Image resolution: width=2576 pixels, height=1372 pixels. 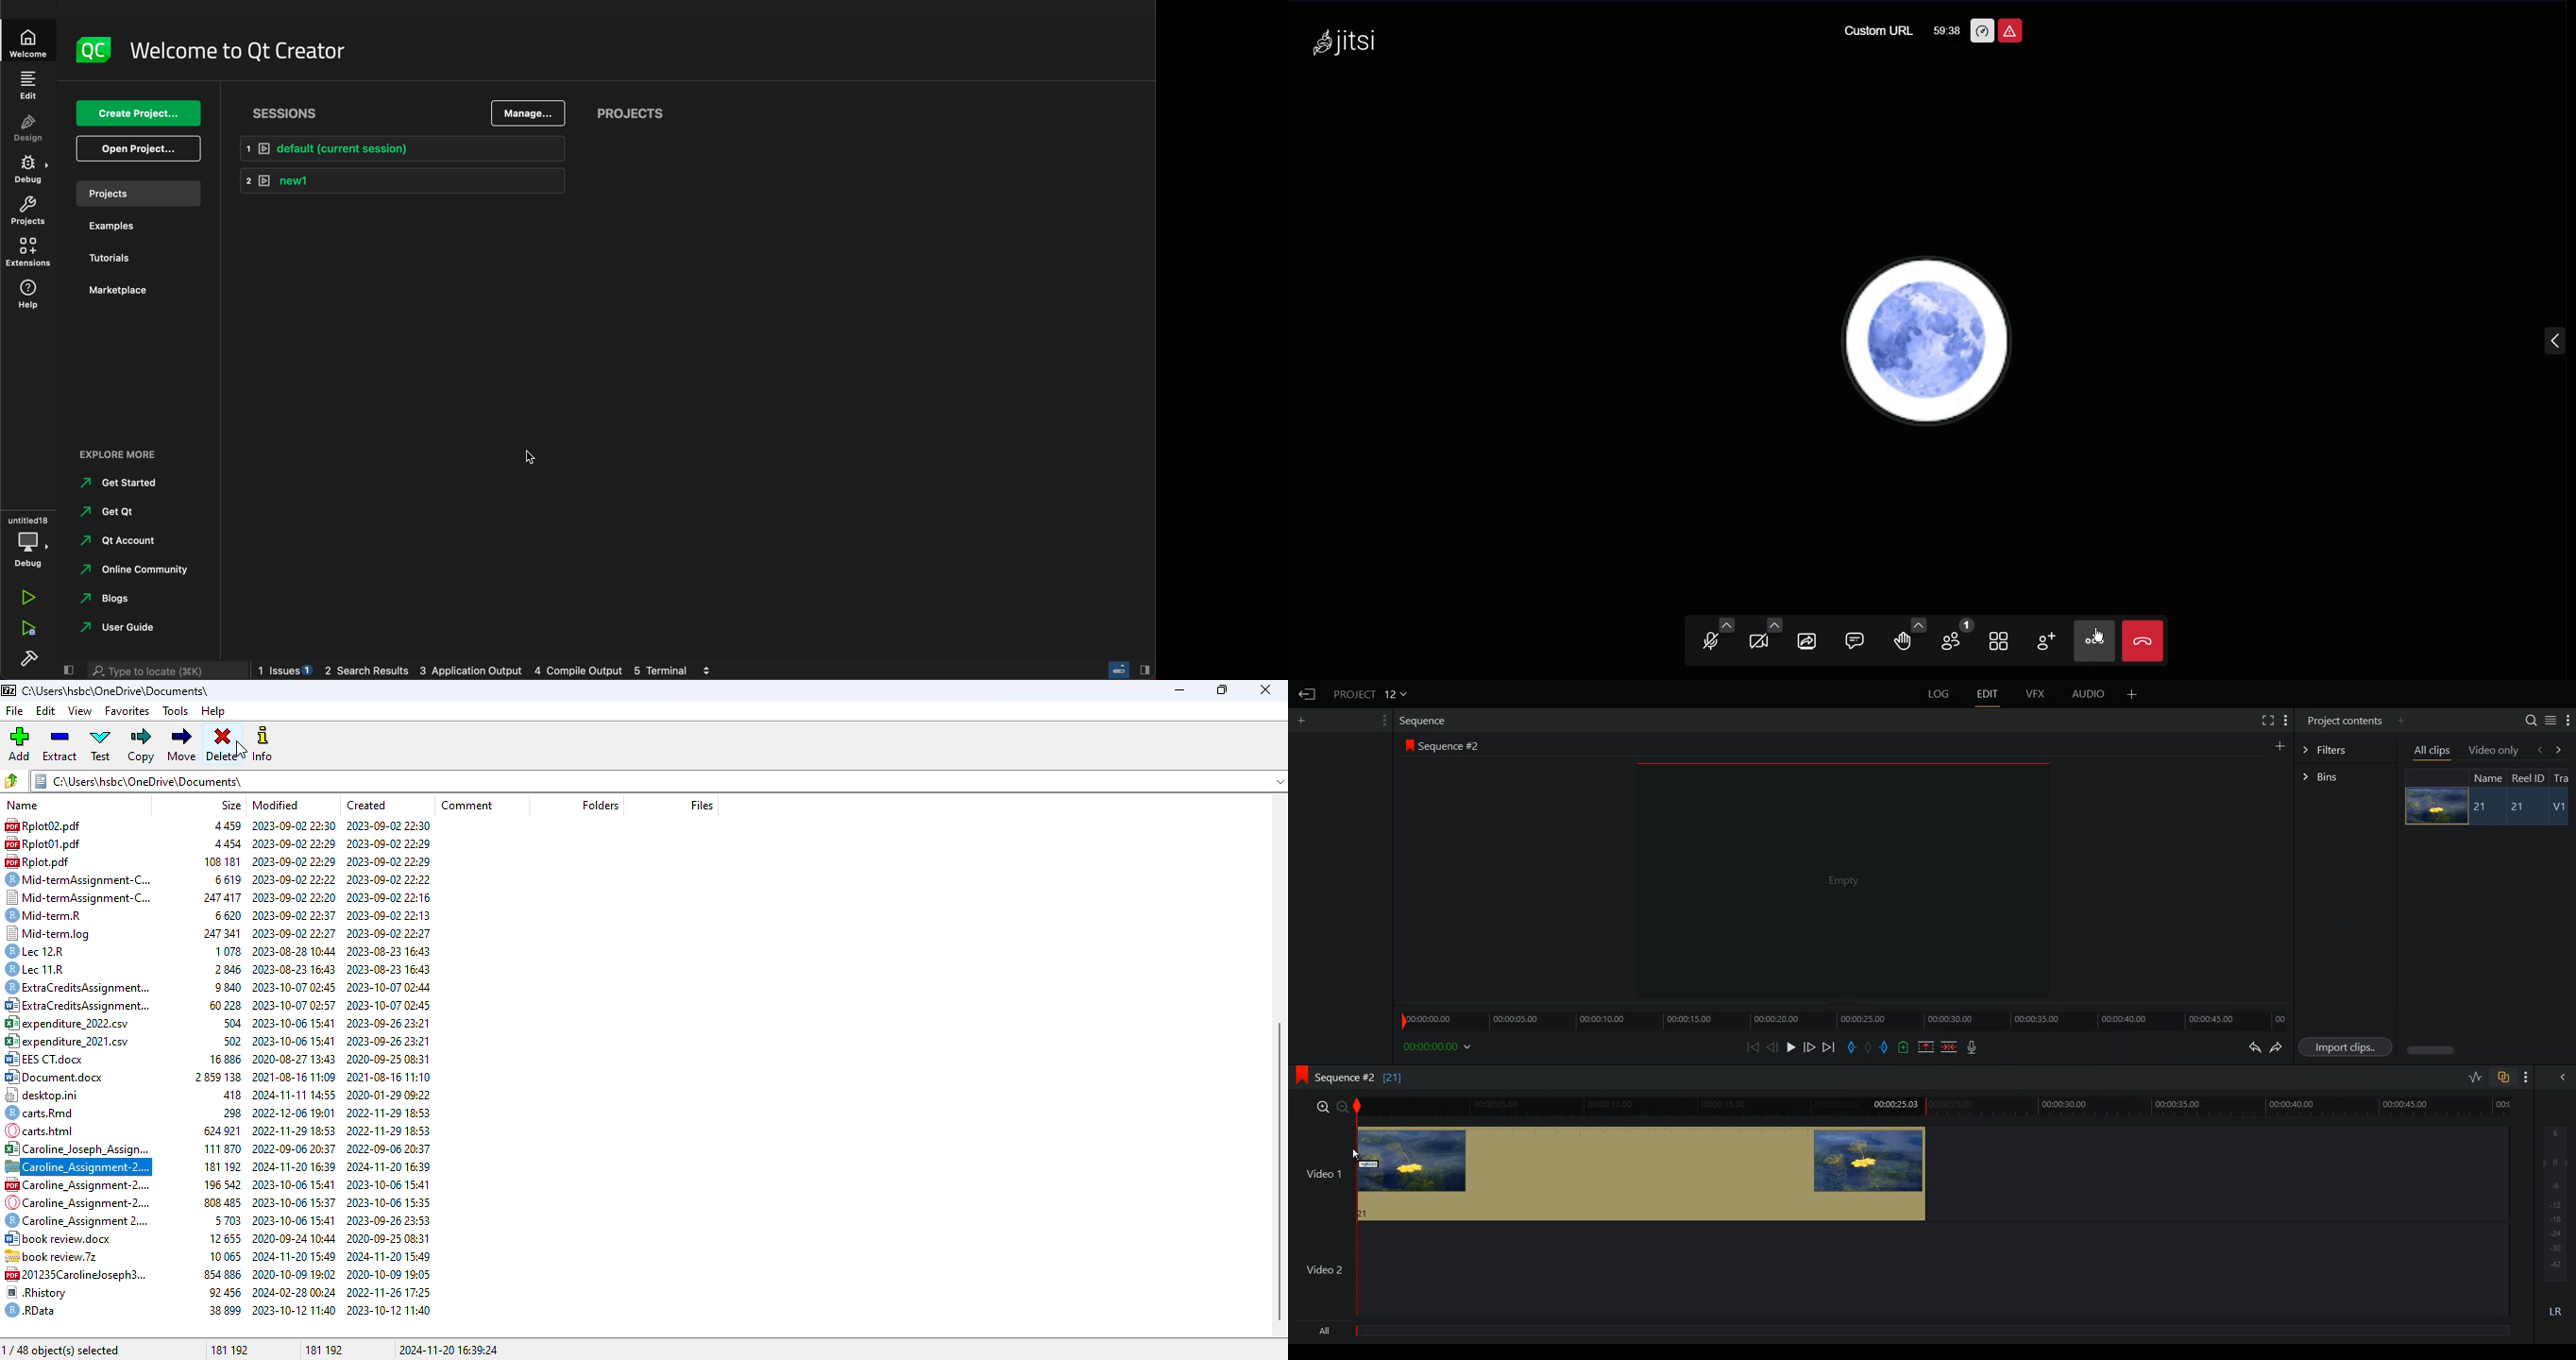 I want to click on 247417, so click(x=224, y=896).